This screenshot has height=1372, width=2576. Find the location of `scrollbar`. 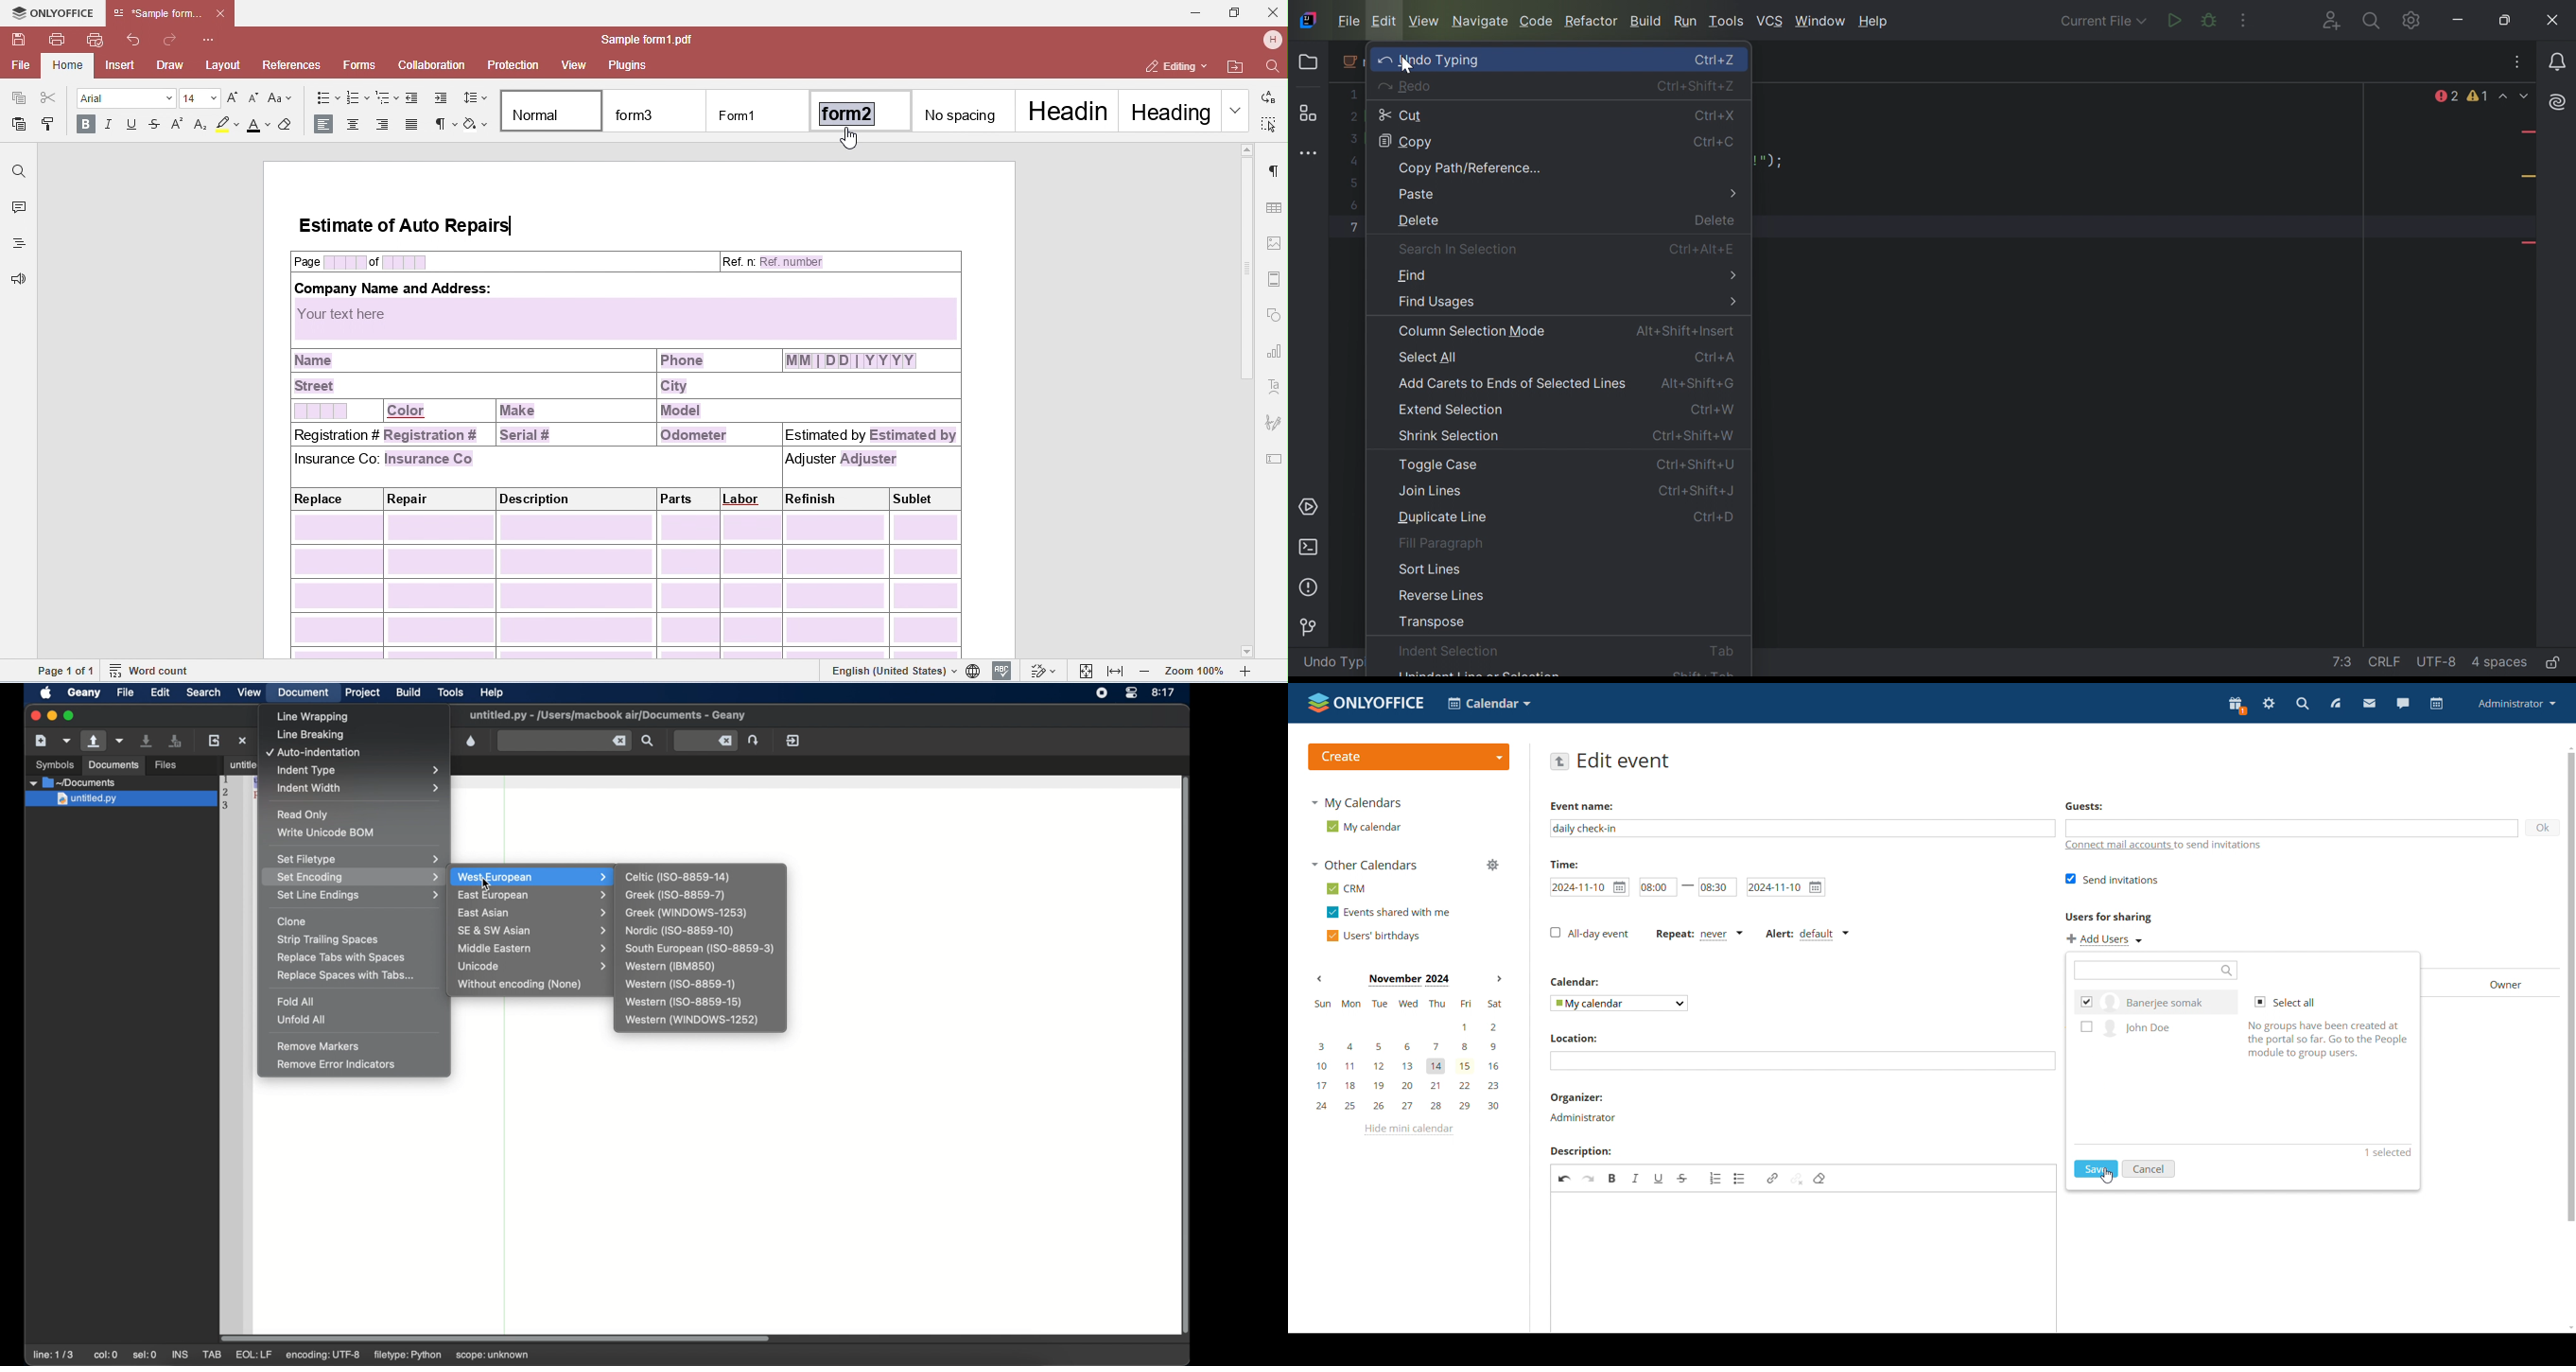

scrollbar is located at coordinates (2568, 996).